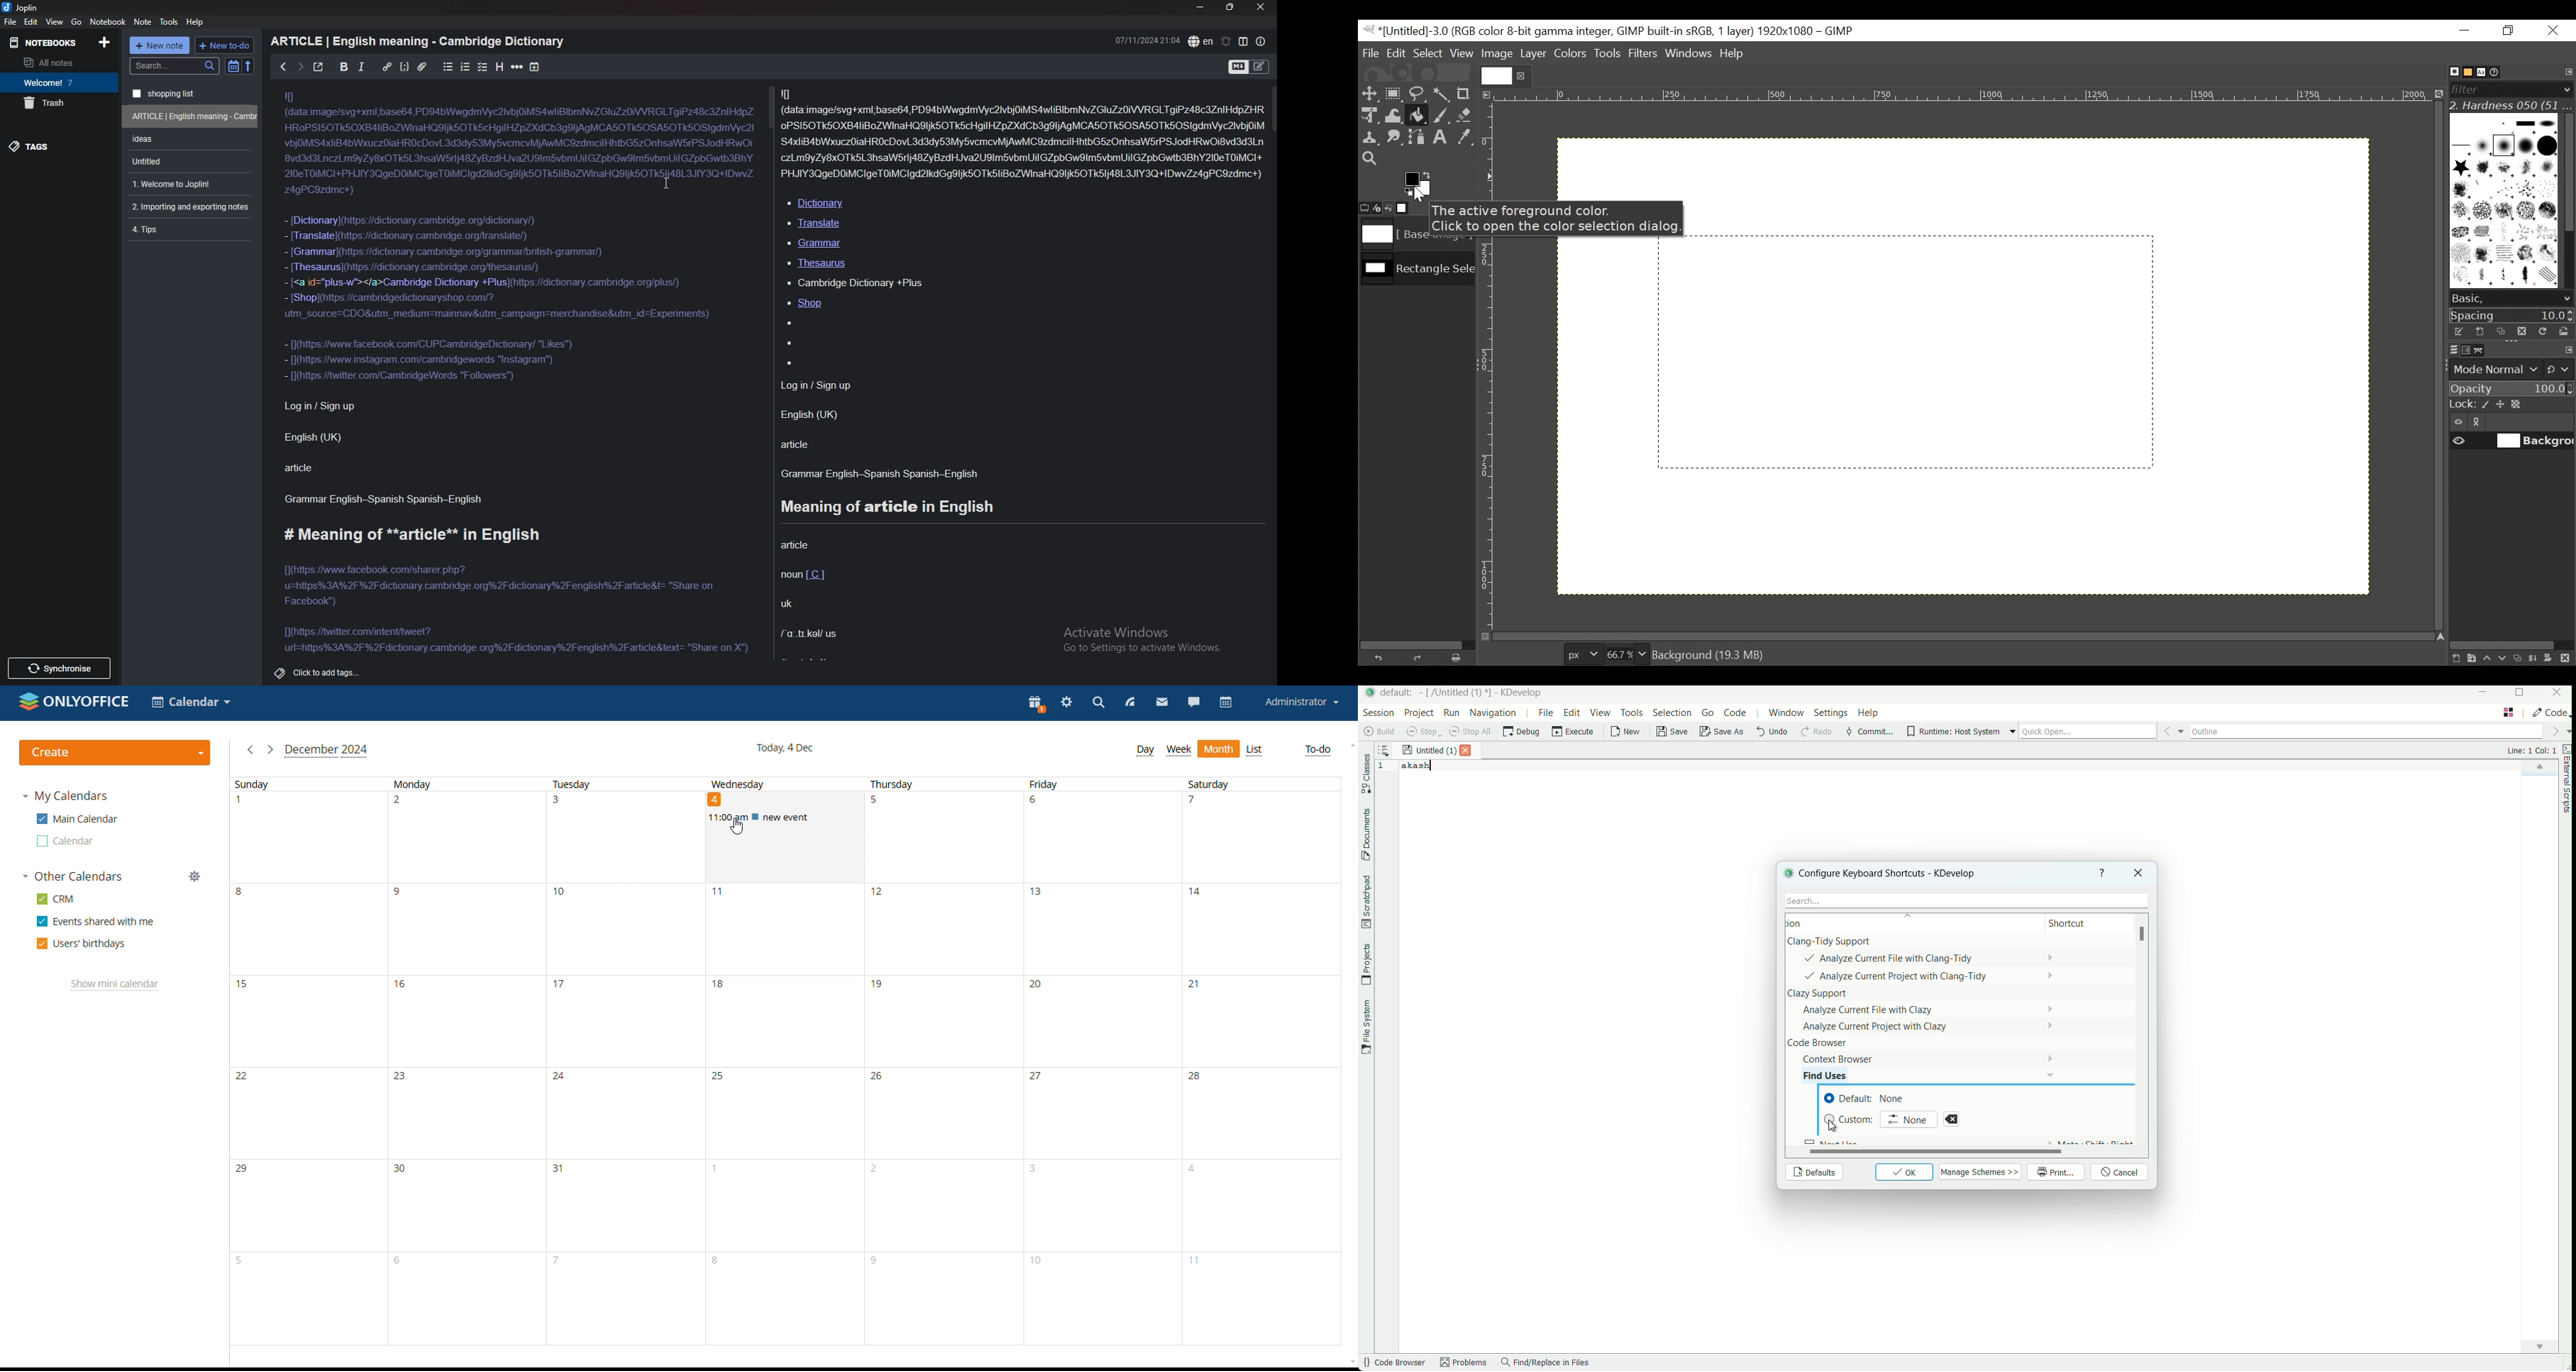  I want to click on note, so click(142, 21).